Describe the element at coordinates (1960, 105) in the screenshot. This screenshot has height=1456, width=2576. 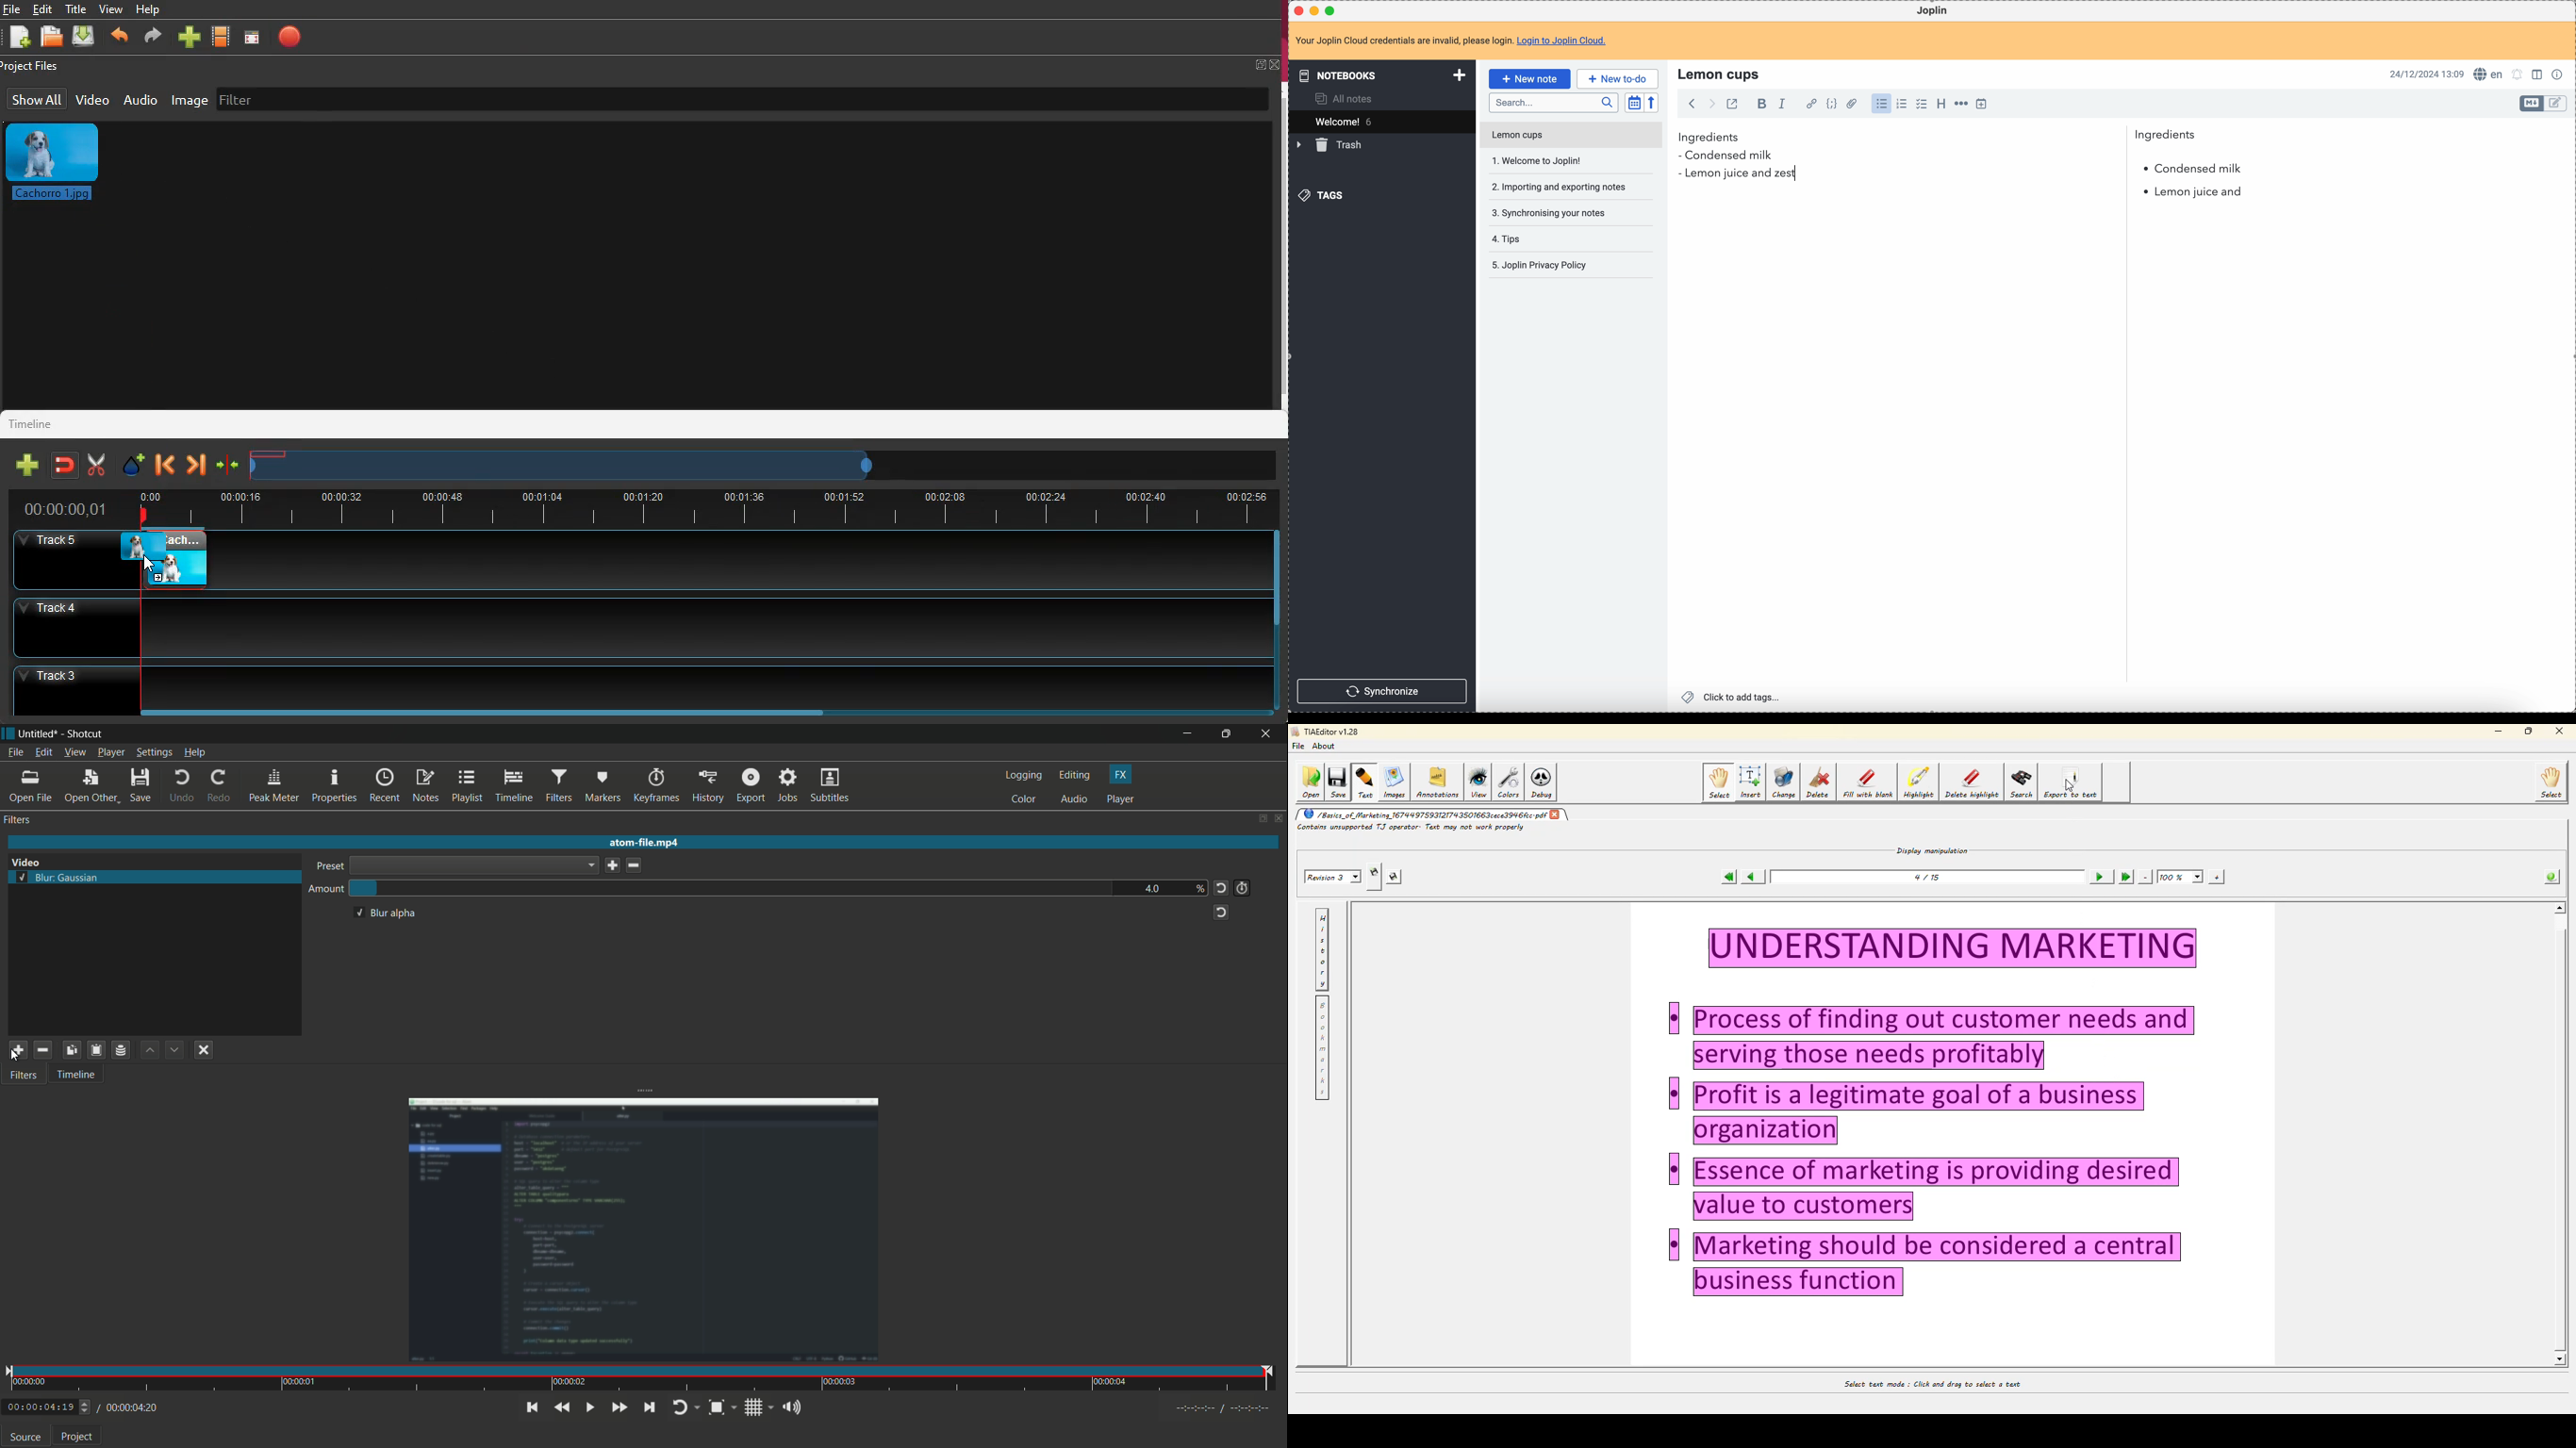
I see `horizontal rule` at that location.